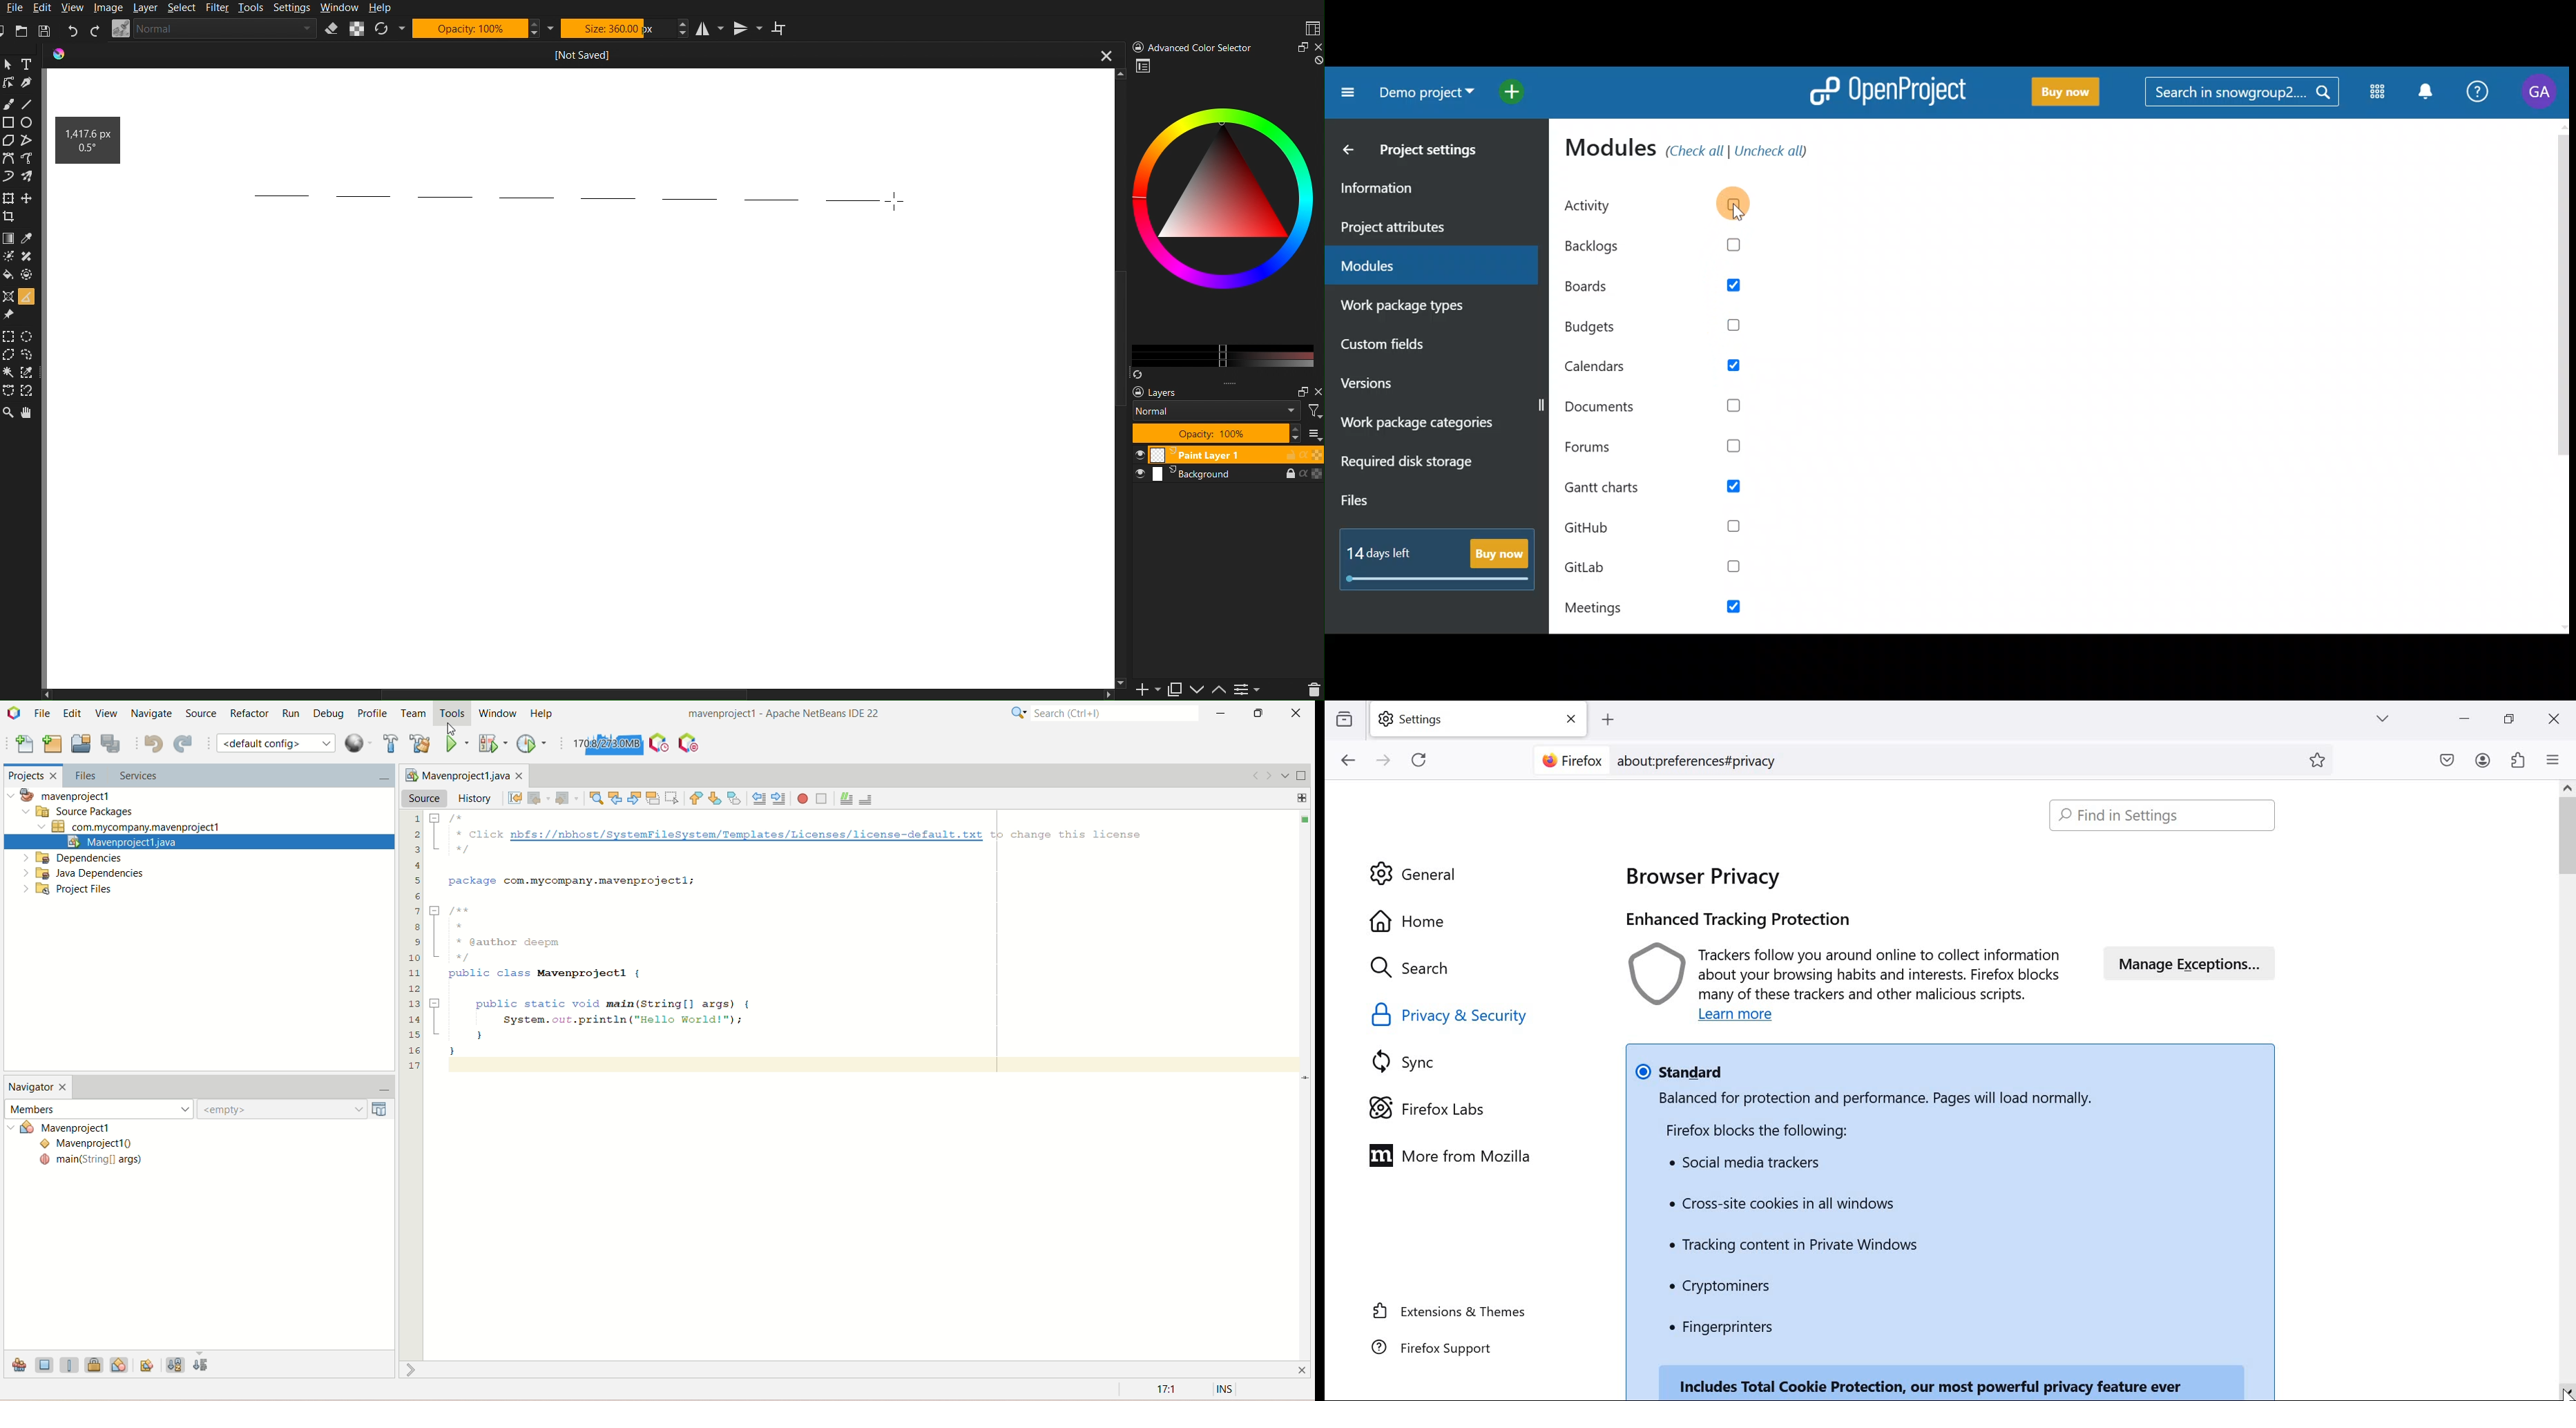 This screenshot has height=1428, width=2576. Describe the element at coordinates (1410, 1061) in the screenshot. I see `sync` at that location.